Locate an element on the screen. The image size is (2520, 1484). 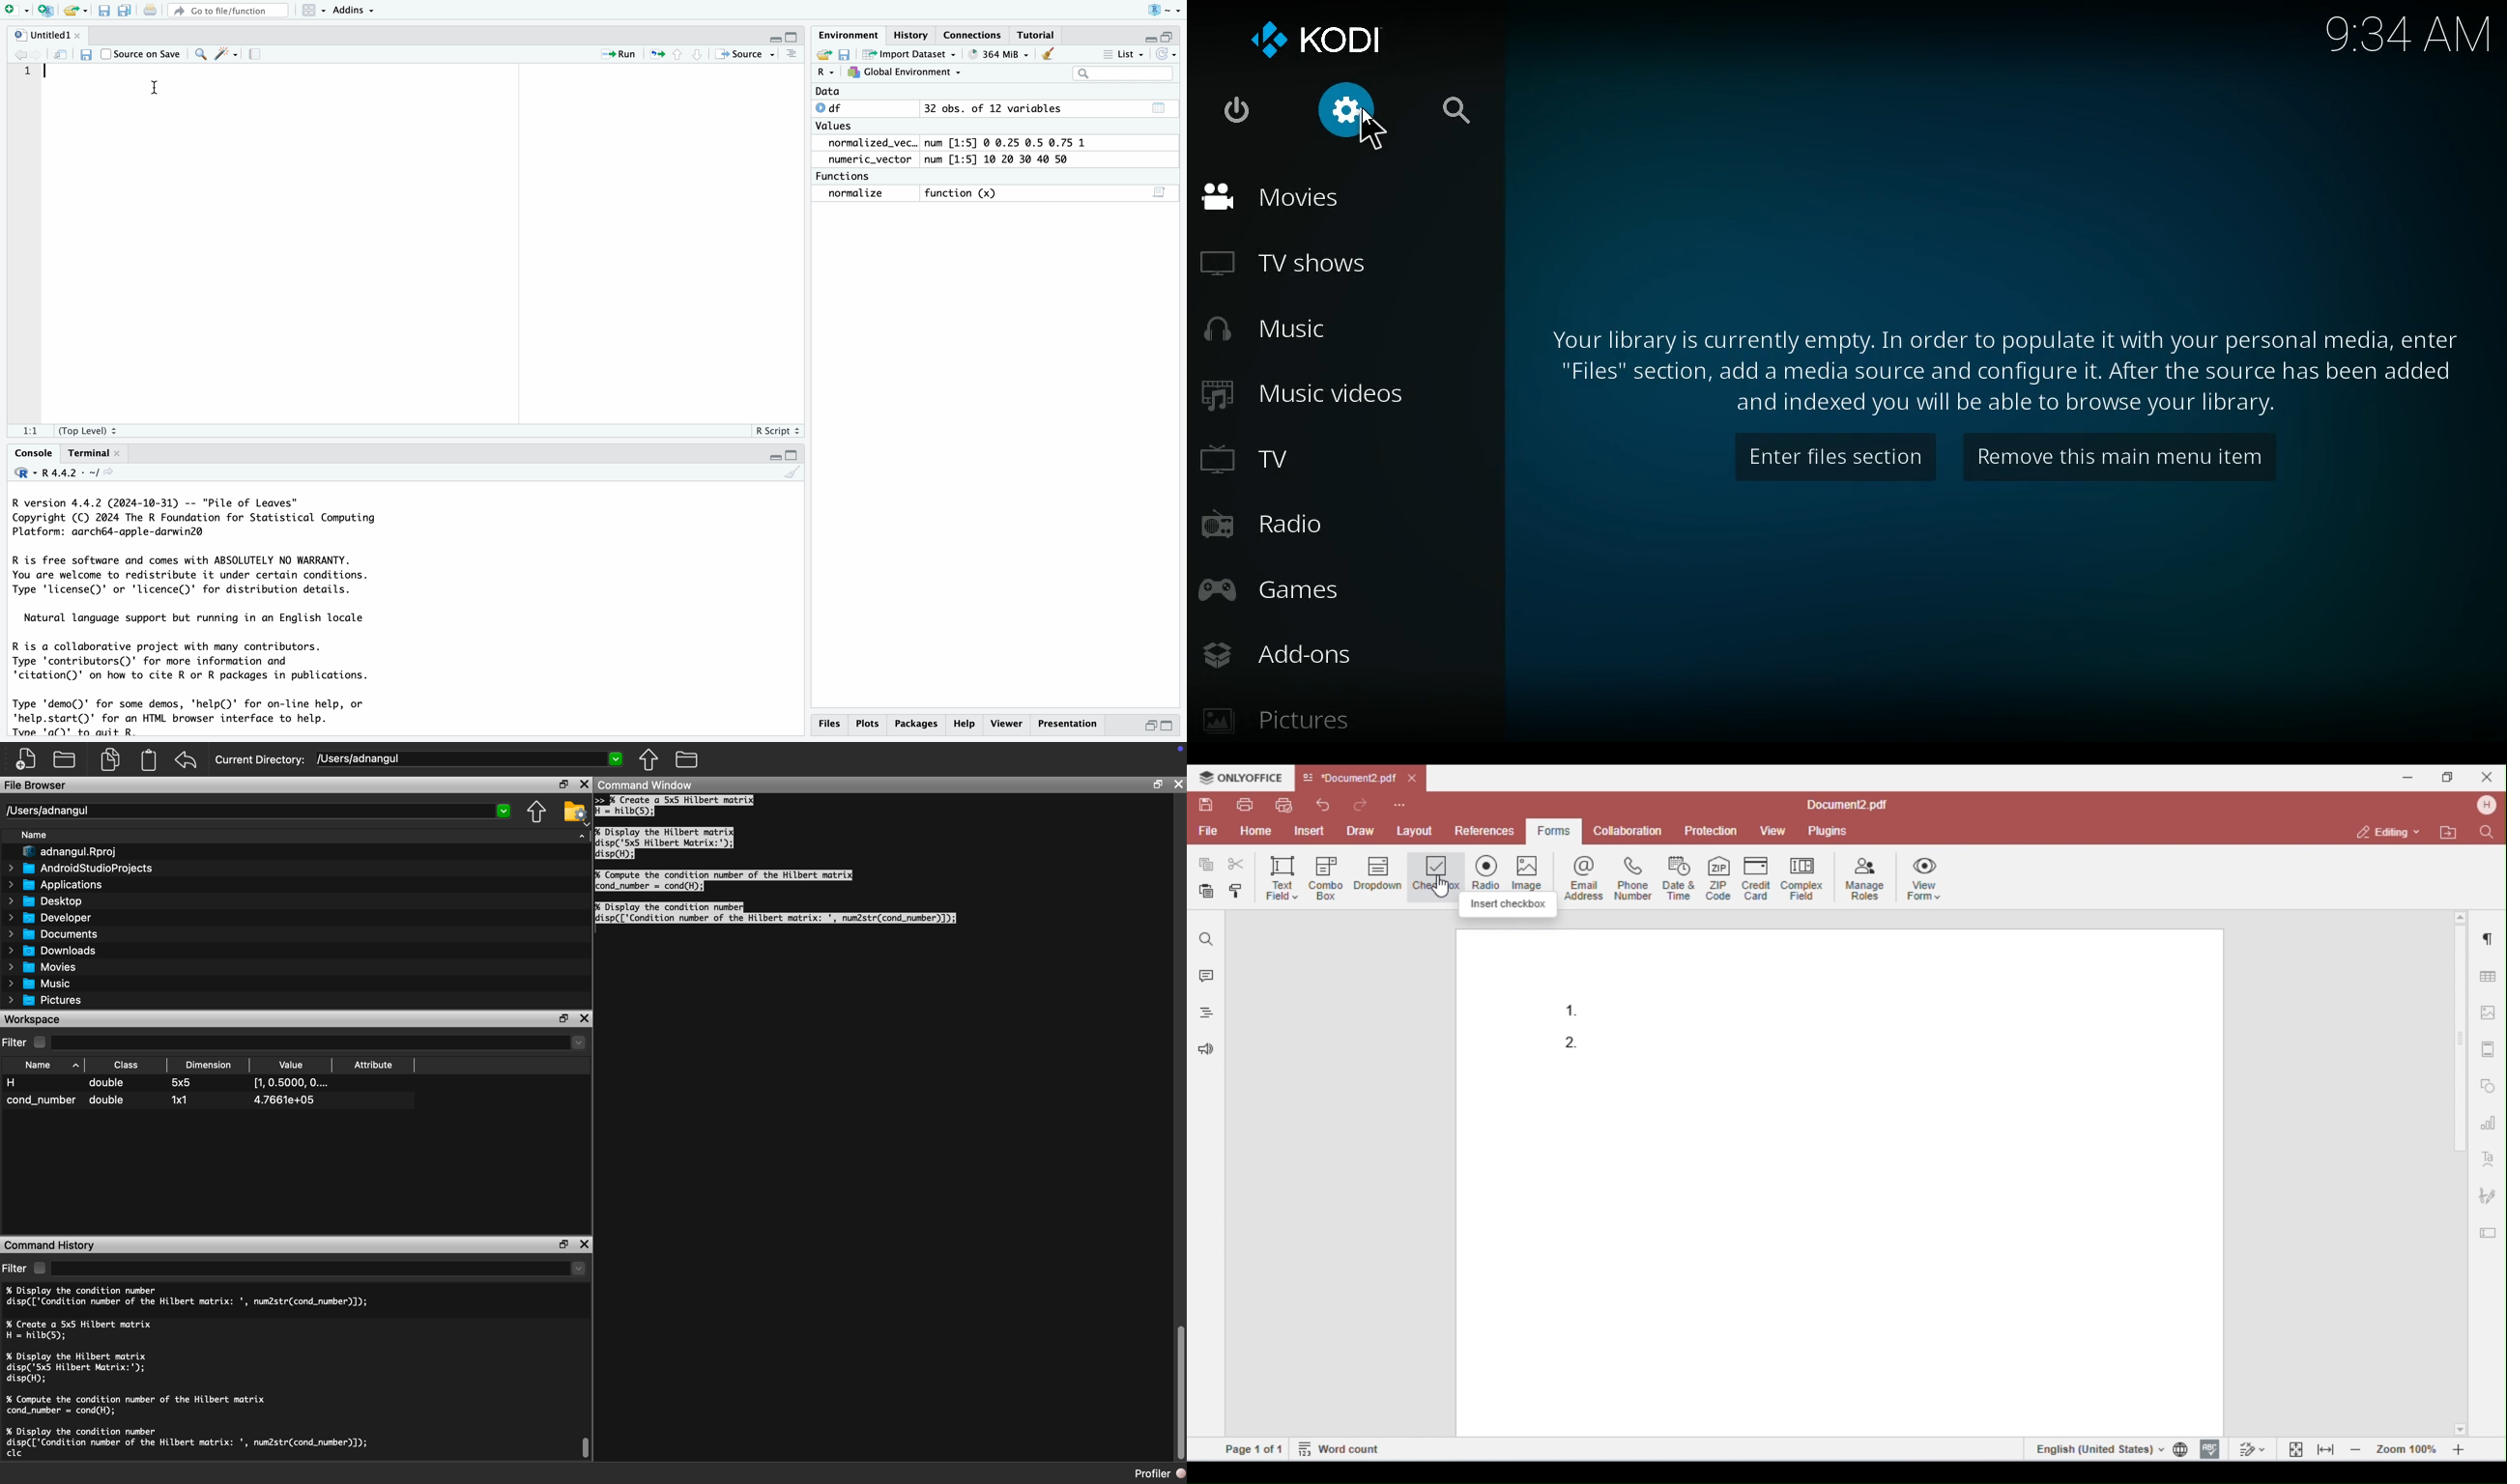
Page is located at coordinates (255, 55).